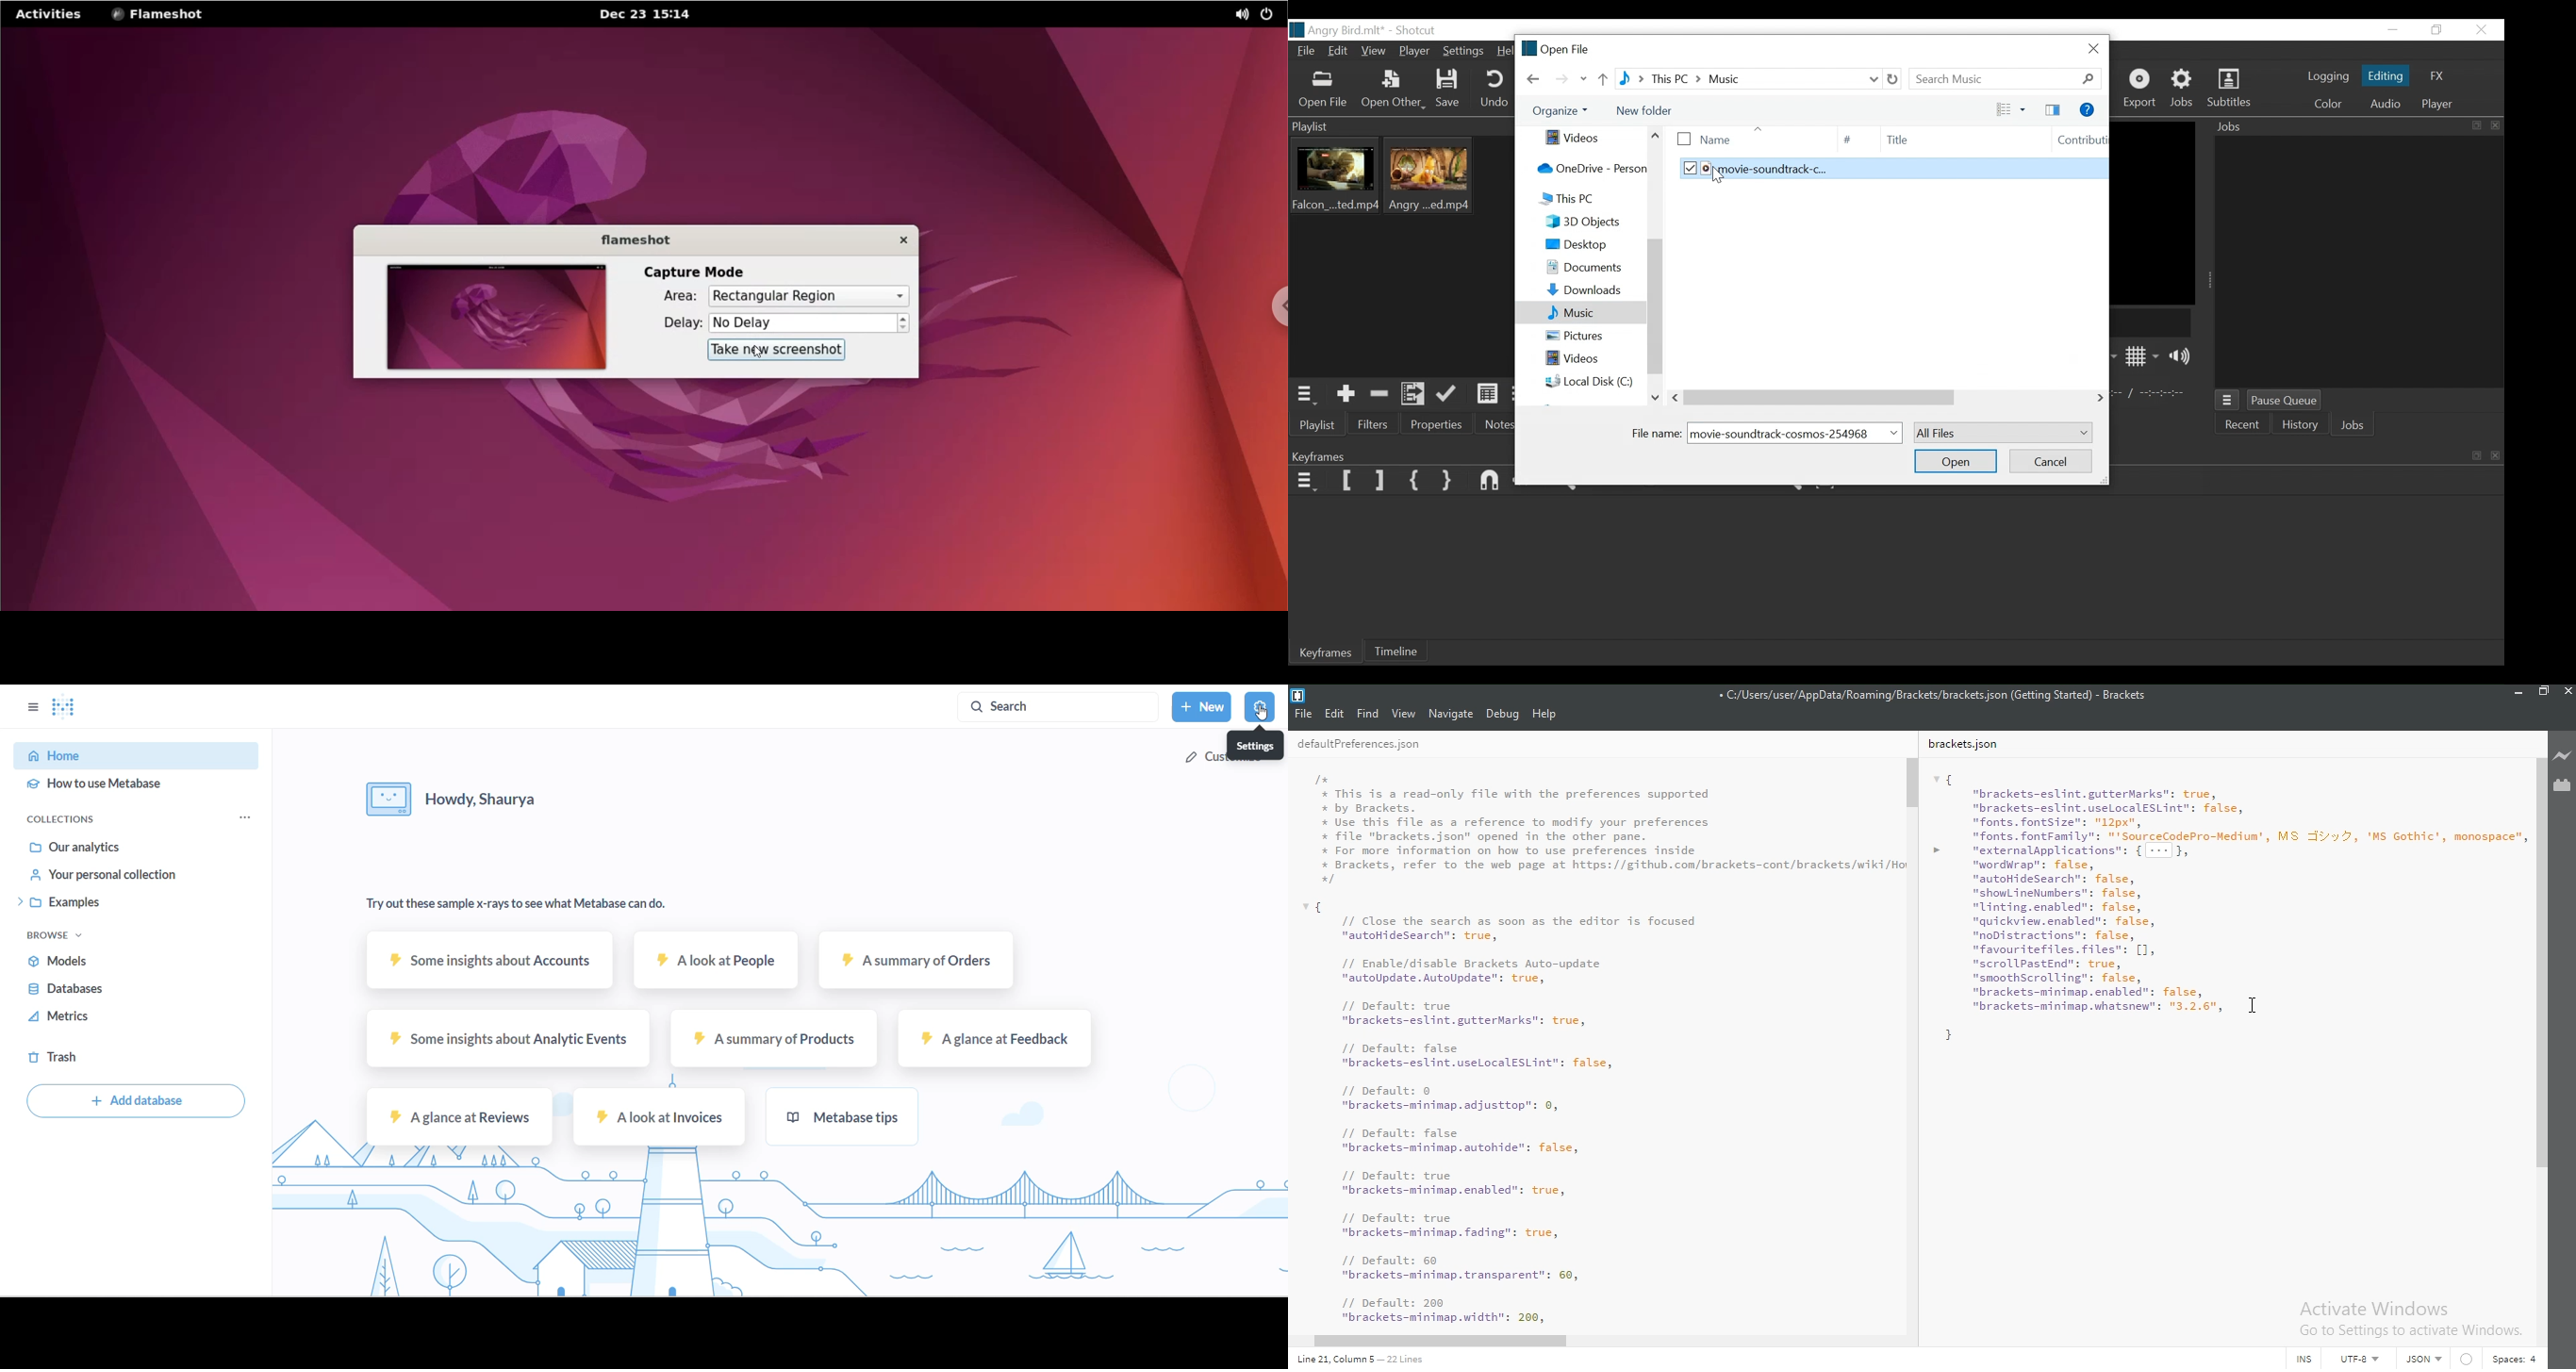 This screenshot has width=2576, height=1372. I want to click on scroll bar, so click(1913, 783).